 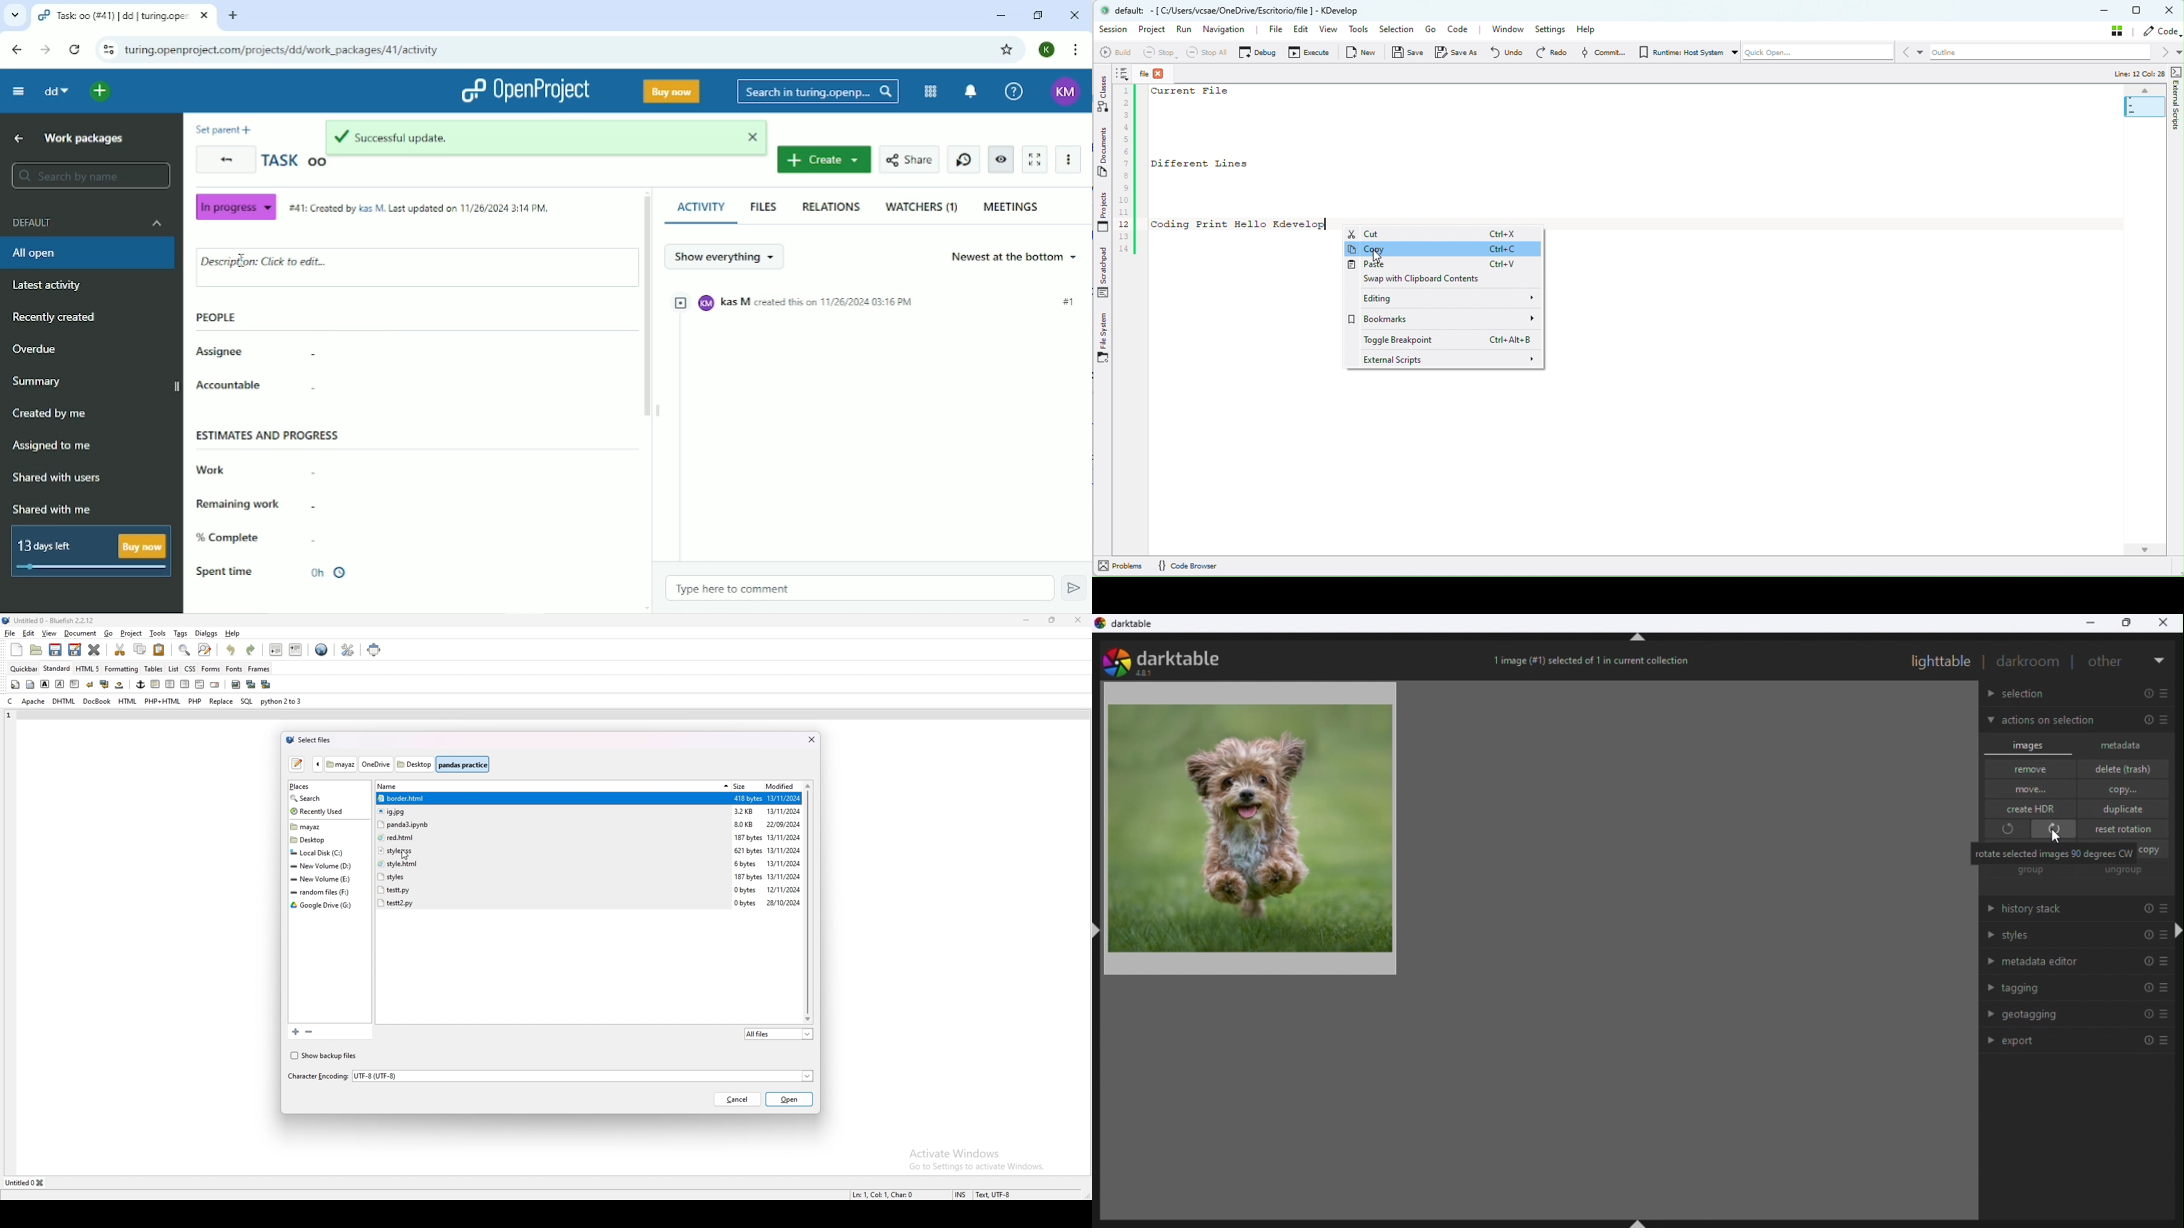 What do you see at coordinates (746, 891) in the screenshot?
I see `0 bytes` at bounding box center [746, 891].